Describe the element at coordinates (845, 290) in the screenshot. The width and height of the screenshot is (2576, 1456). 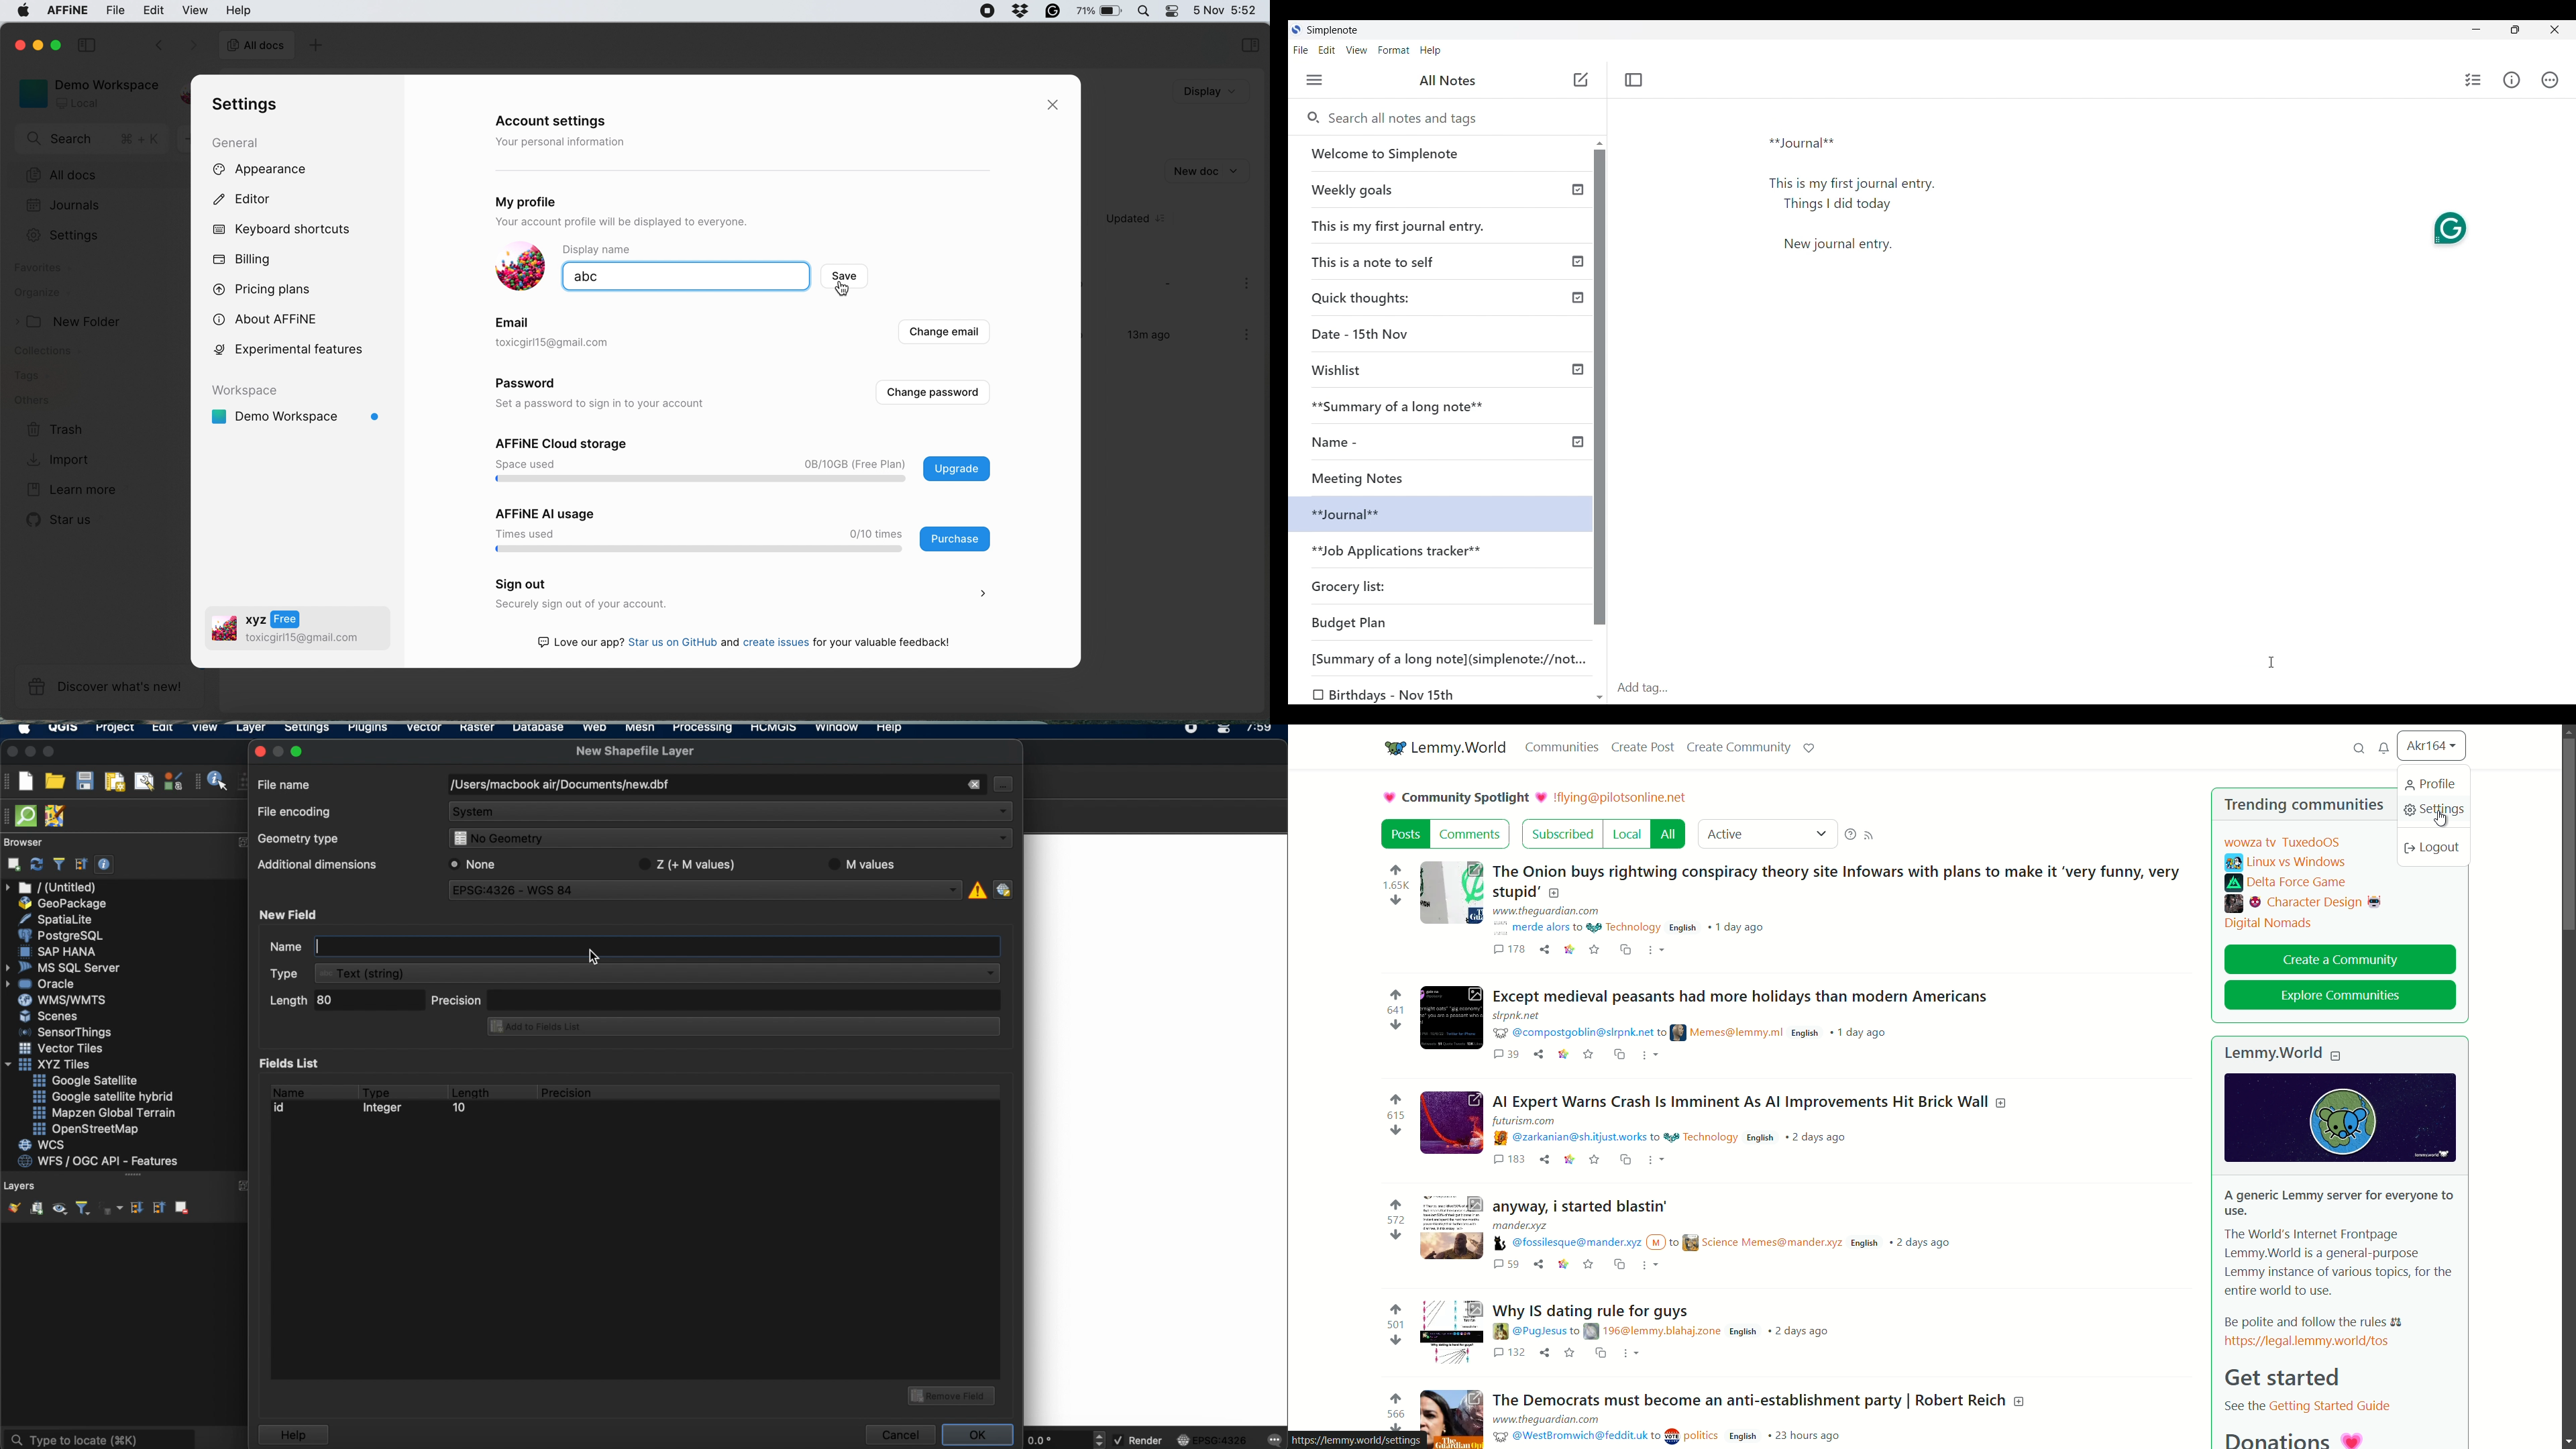
I see `cursor` at that location.